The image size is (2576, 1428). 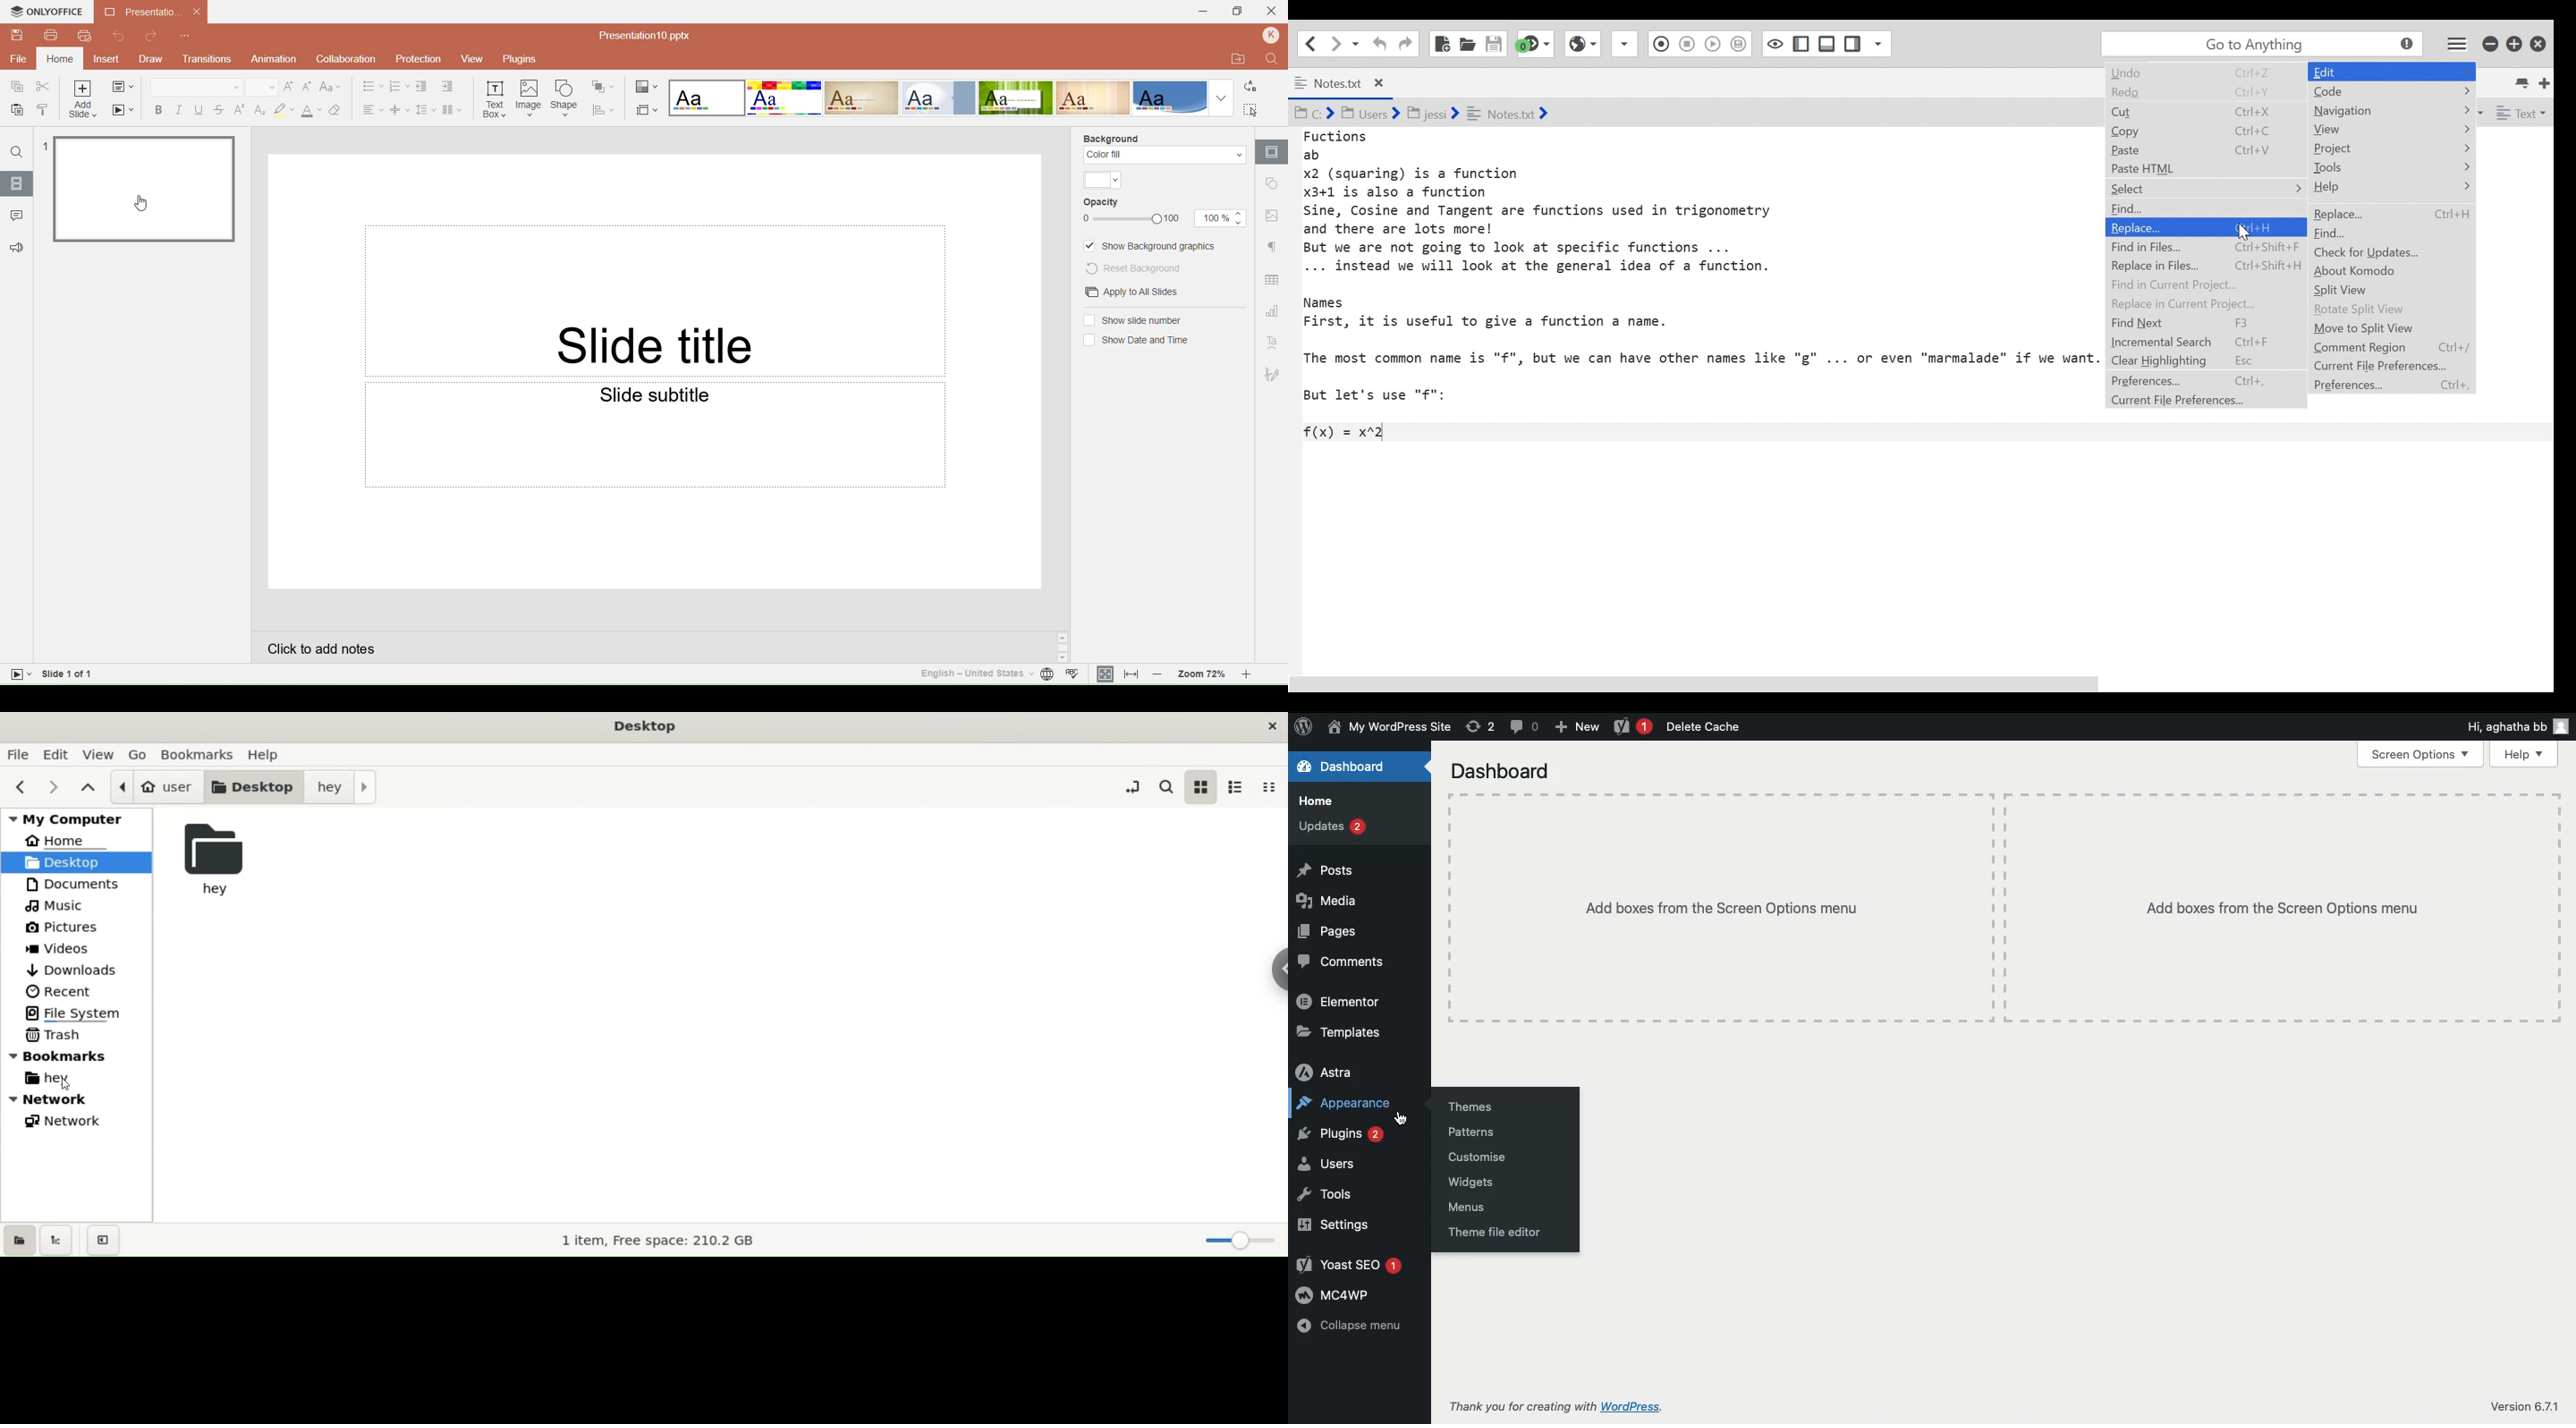 What do you see at coordinates (639, 35) in the screenshot?
I see `File name` at bounding box center [639, 35].